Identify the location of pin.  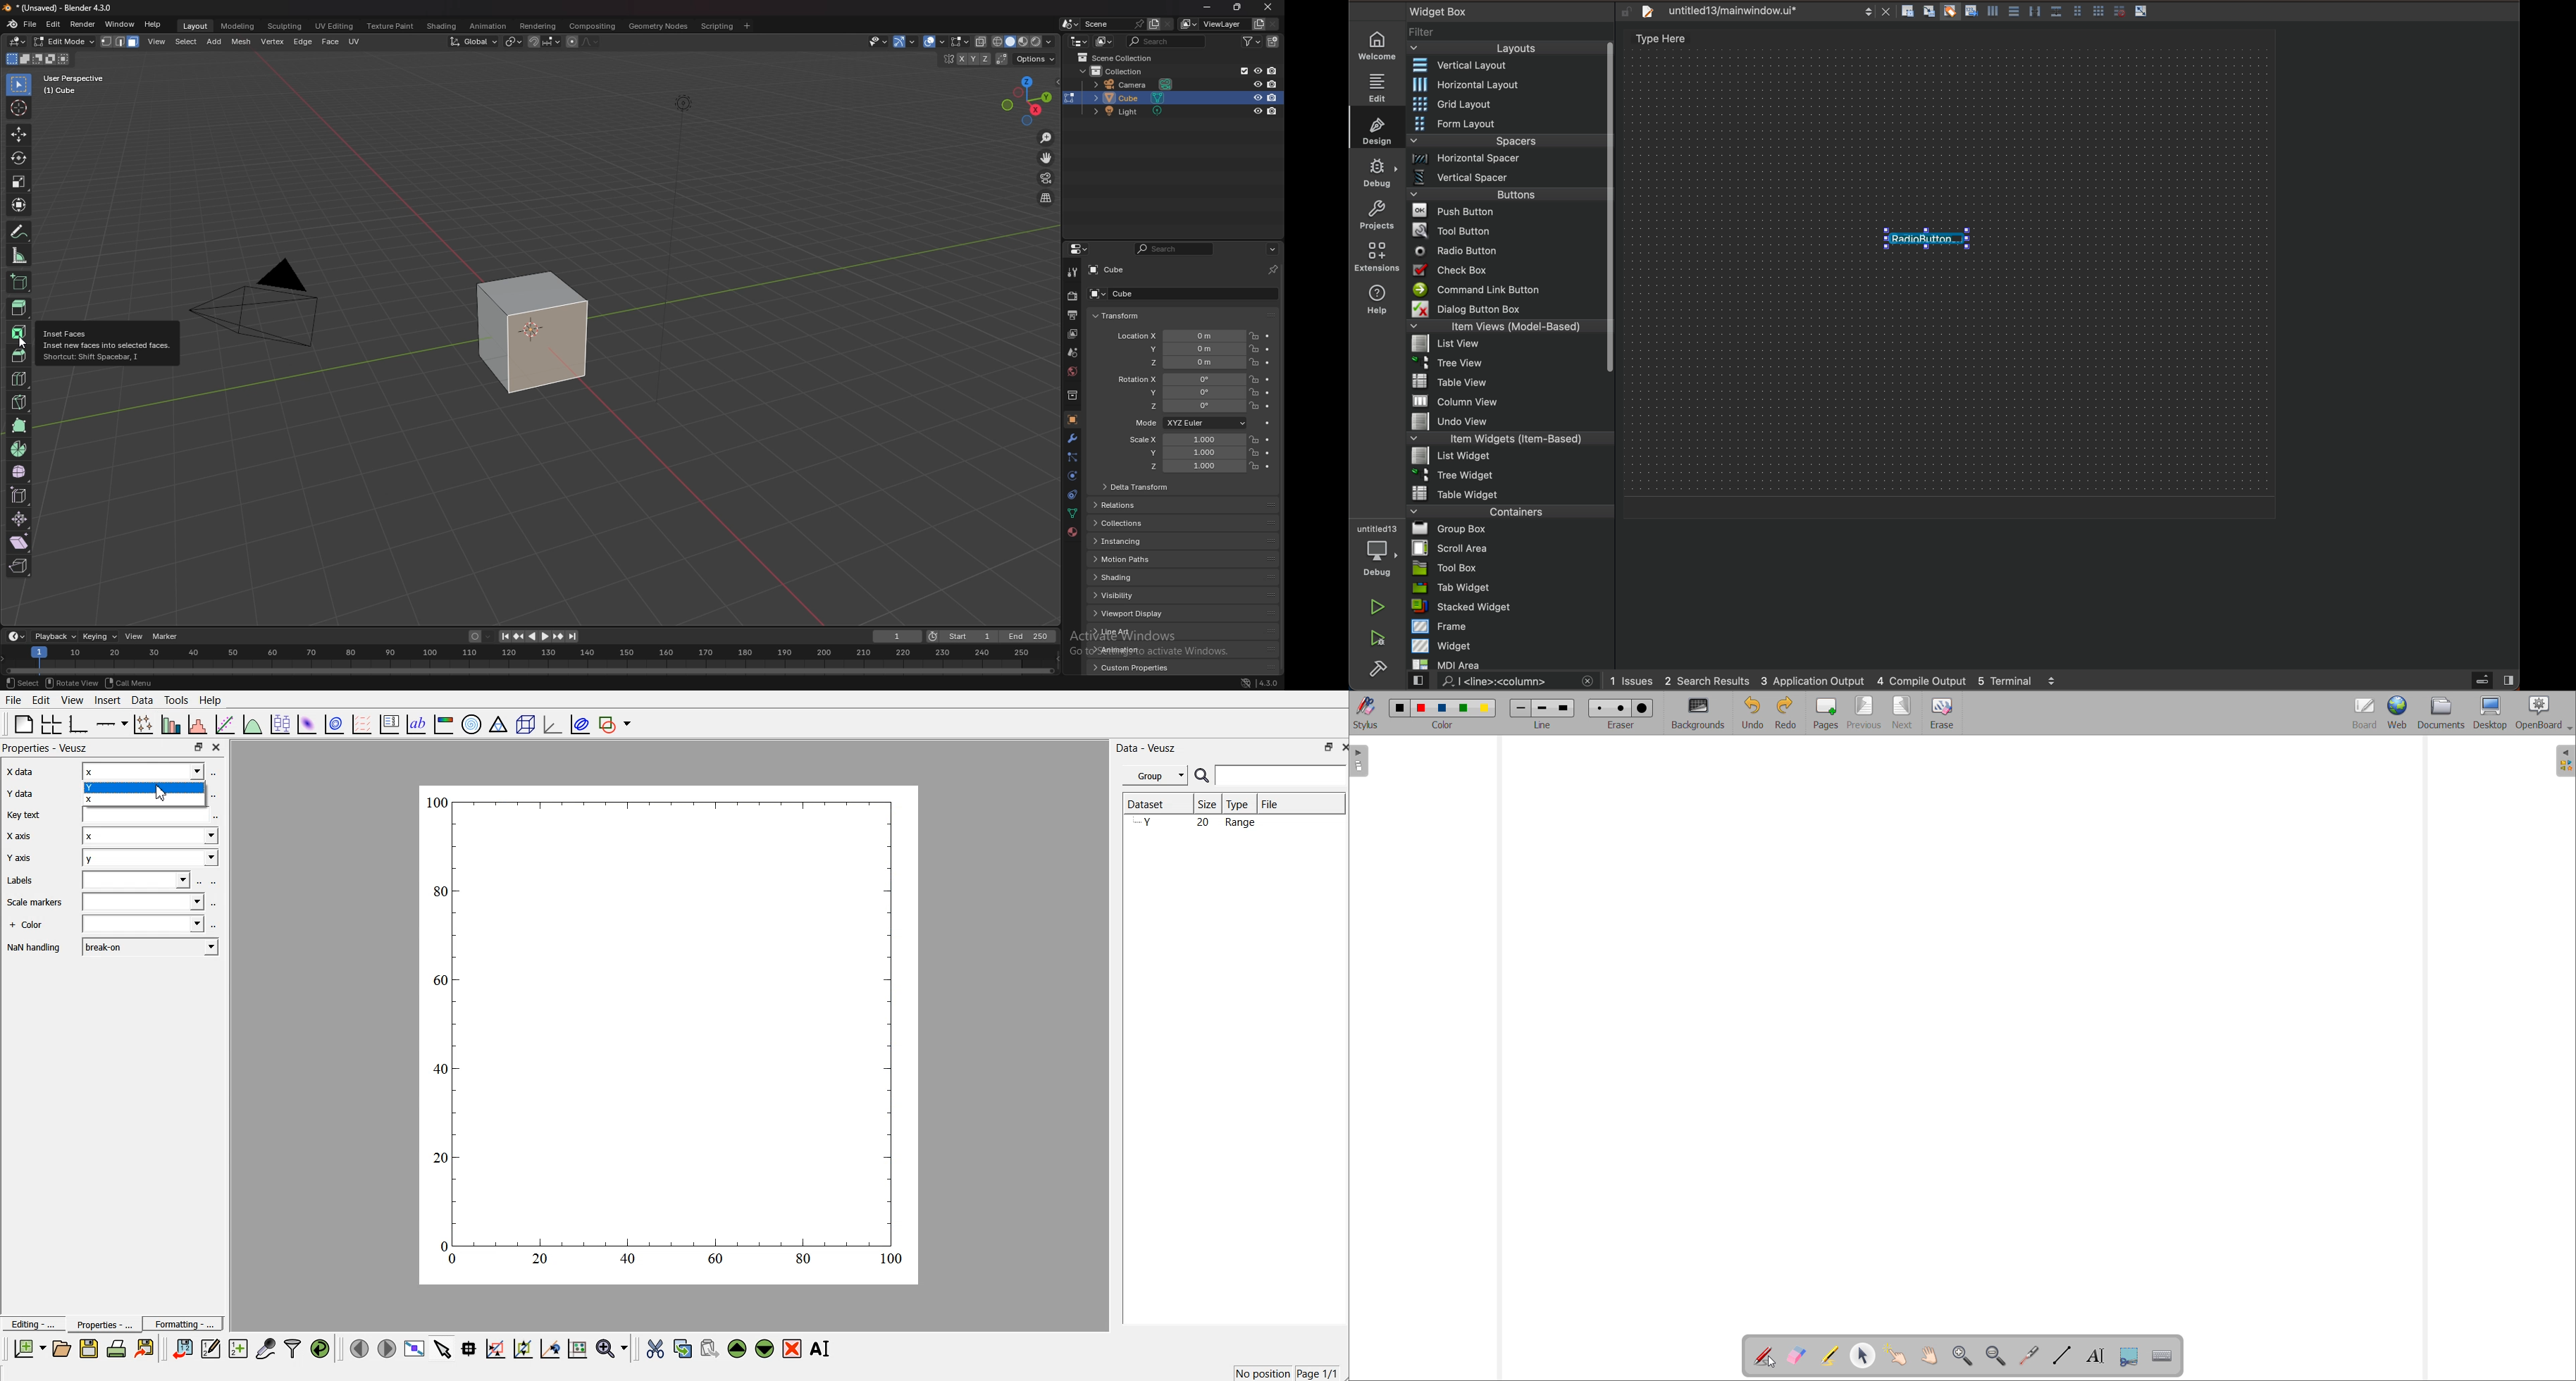
(1273, 270).